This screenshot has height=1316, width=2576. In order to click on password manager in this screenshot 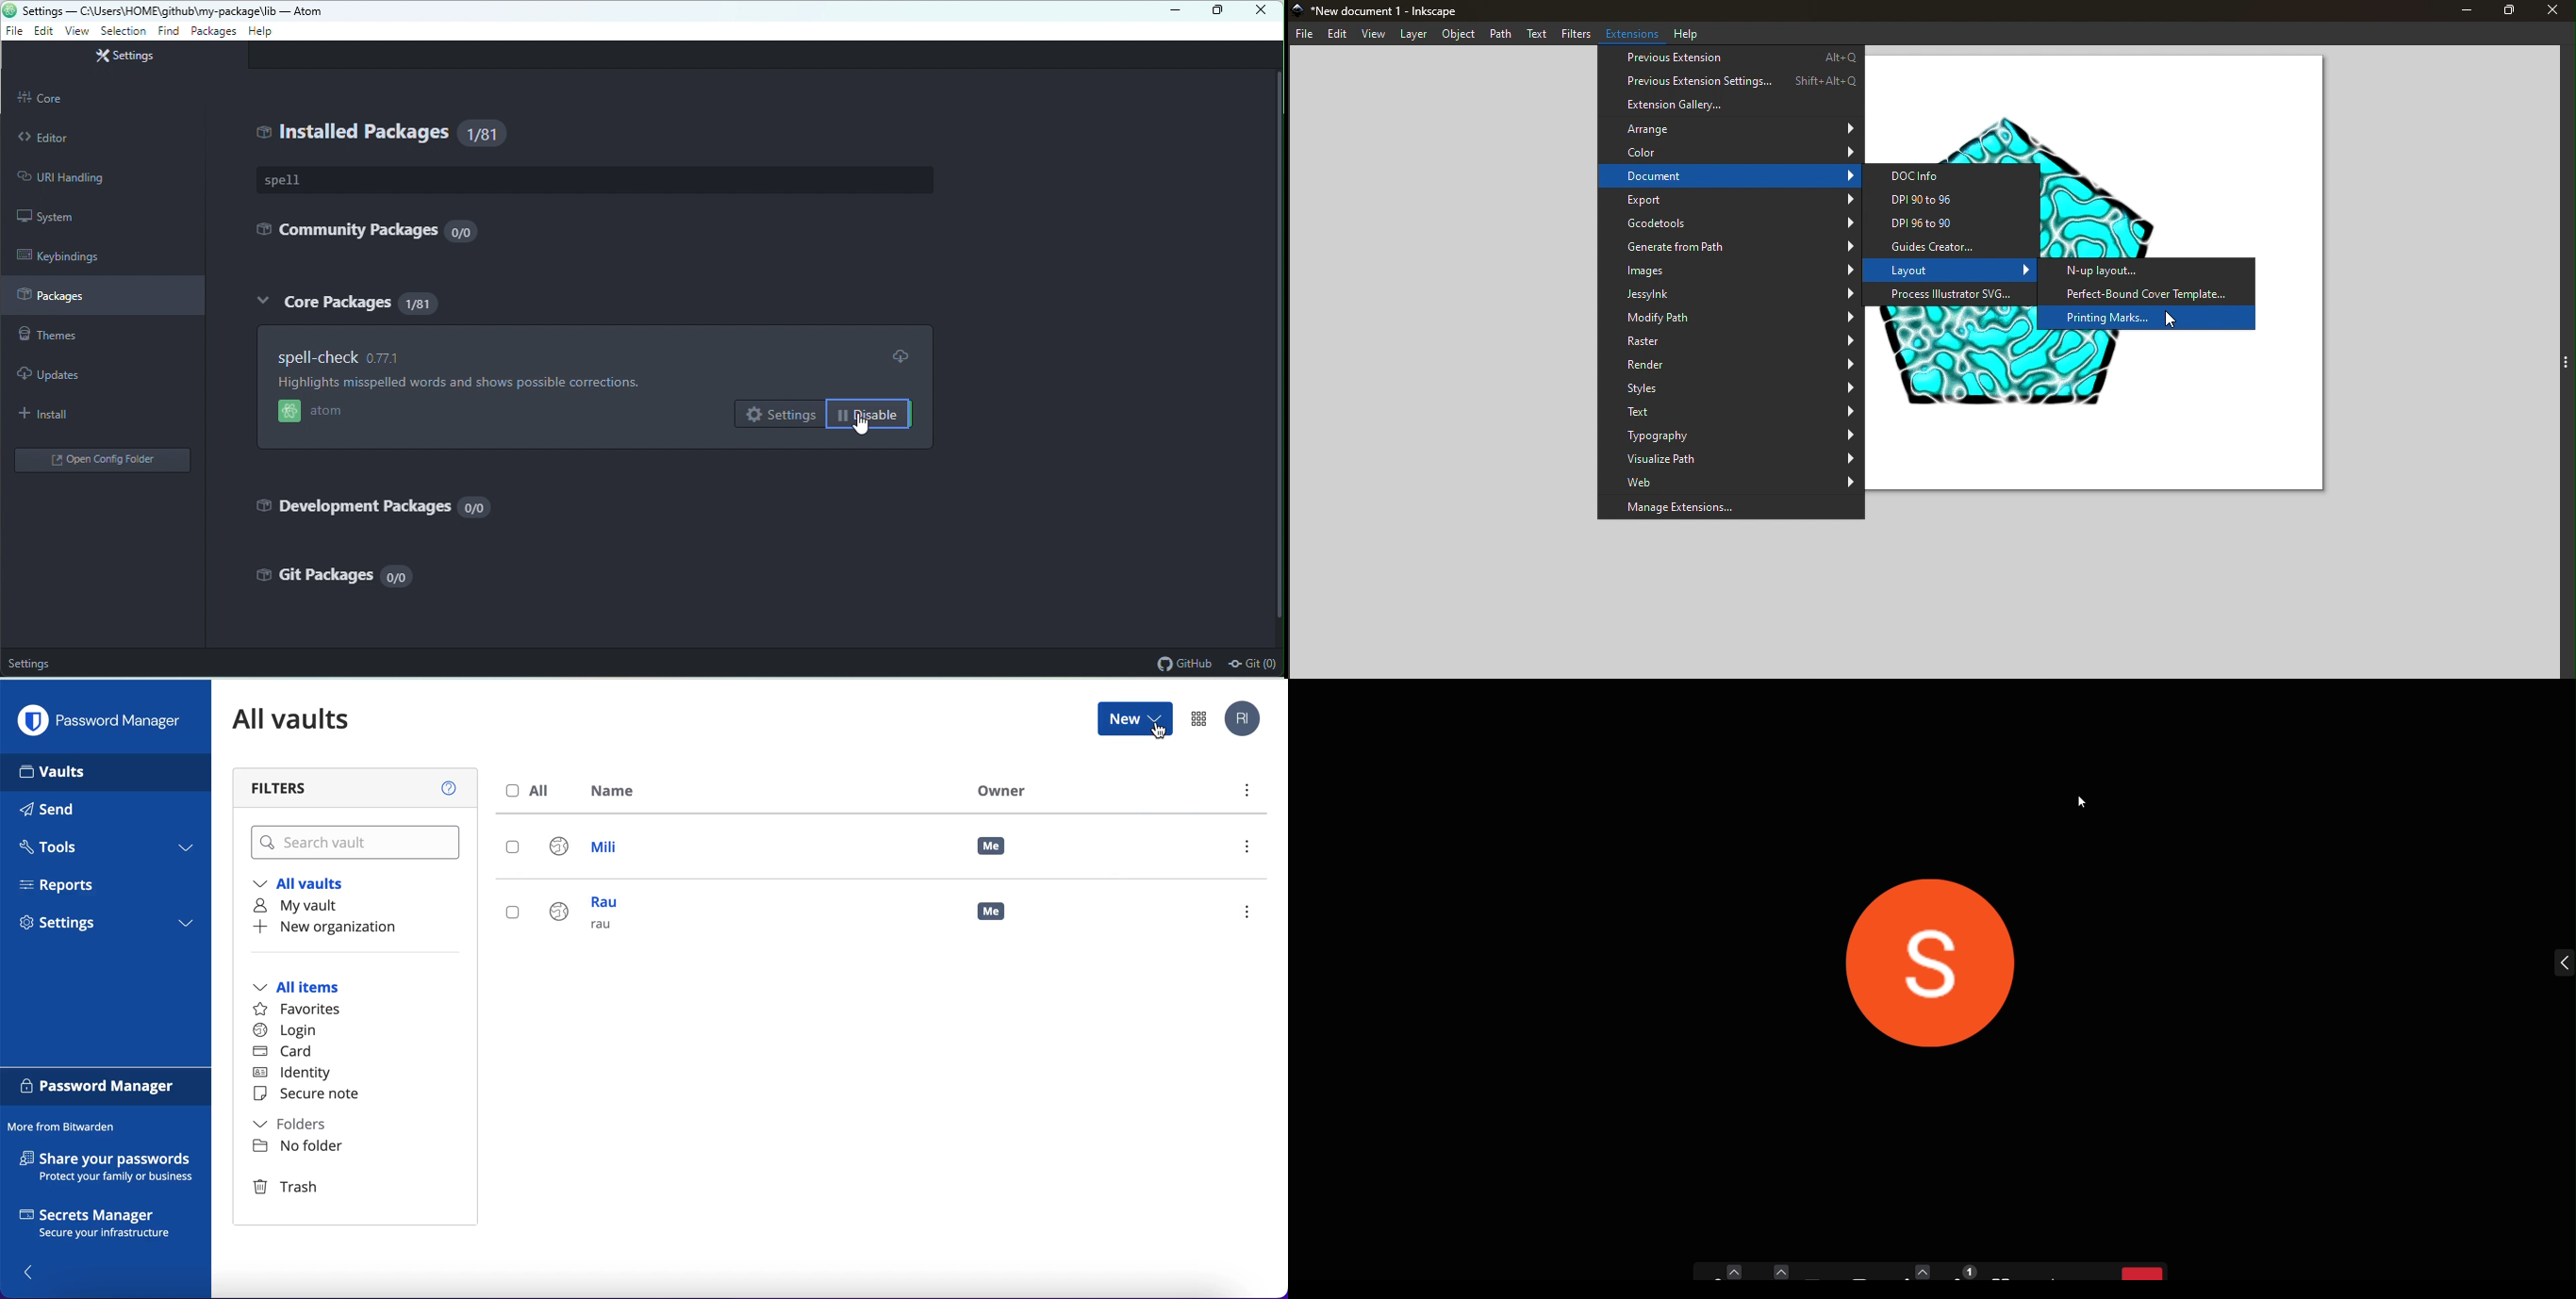, I will do `click(1198, 718)`.